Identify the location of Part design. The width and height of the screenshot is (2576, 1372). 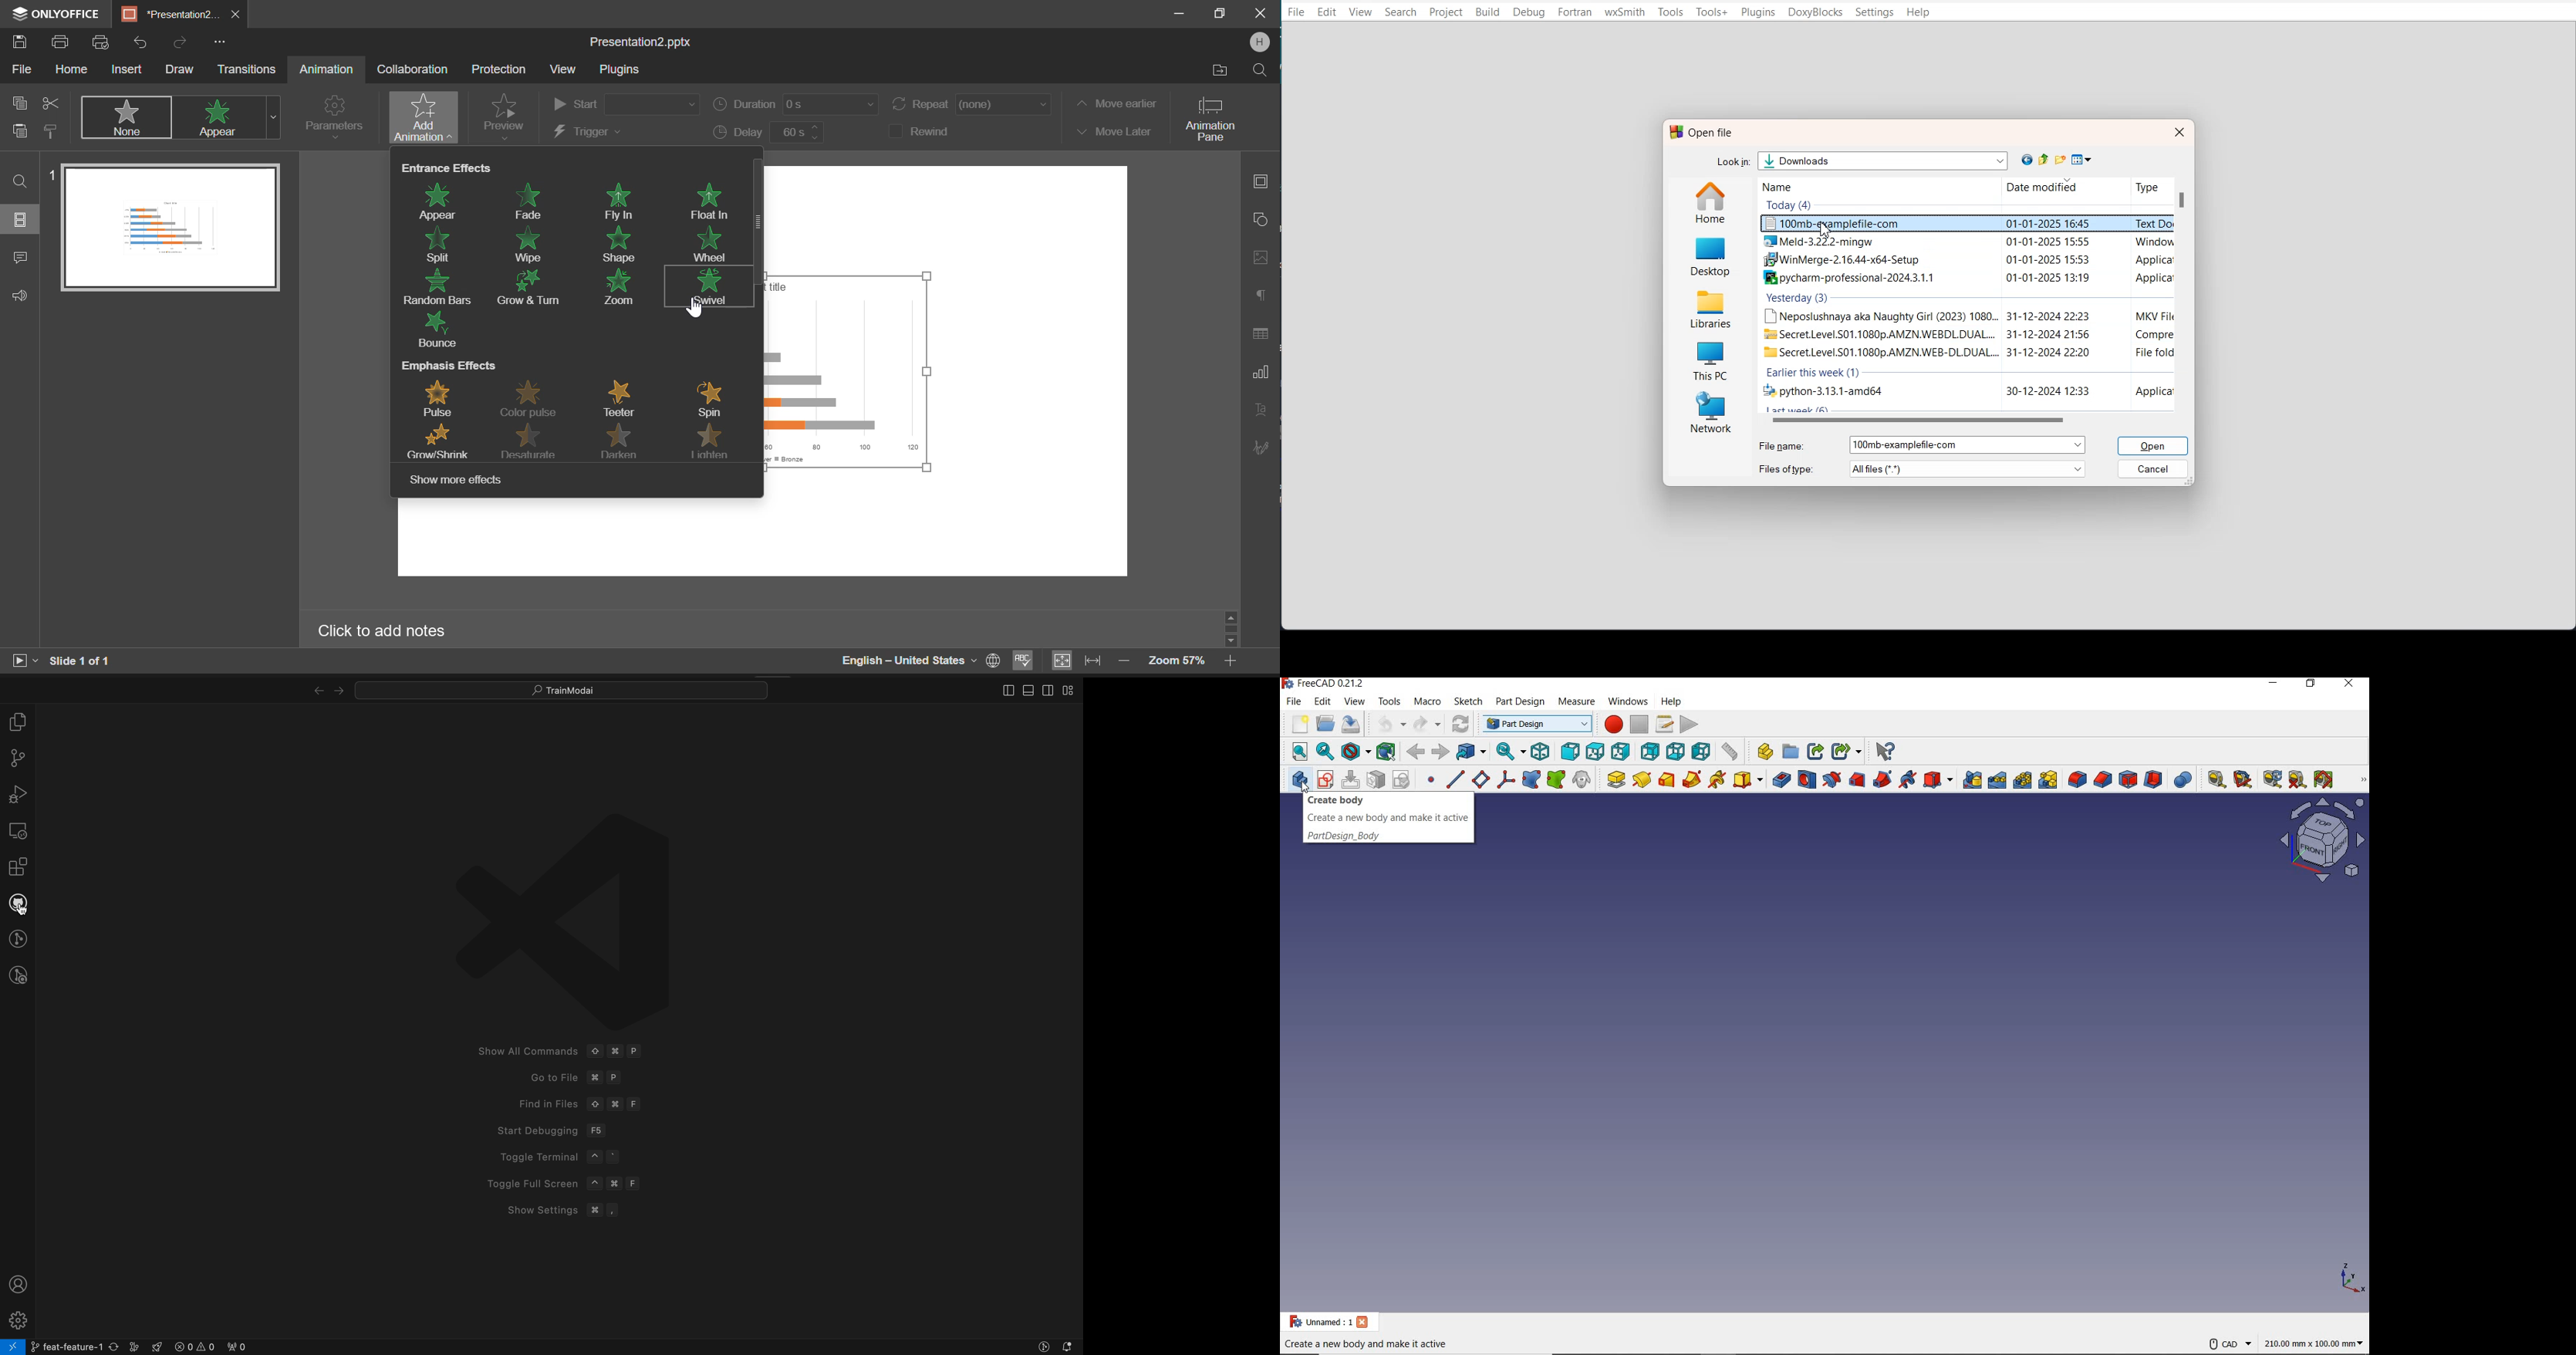
(1519, 703).